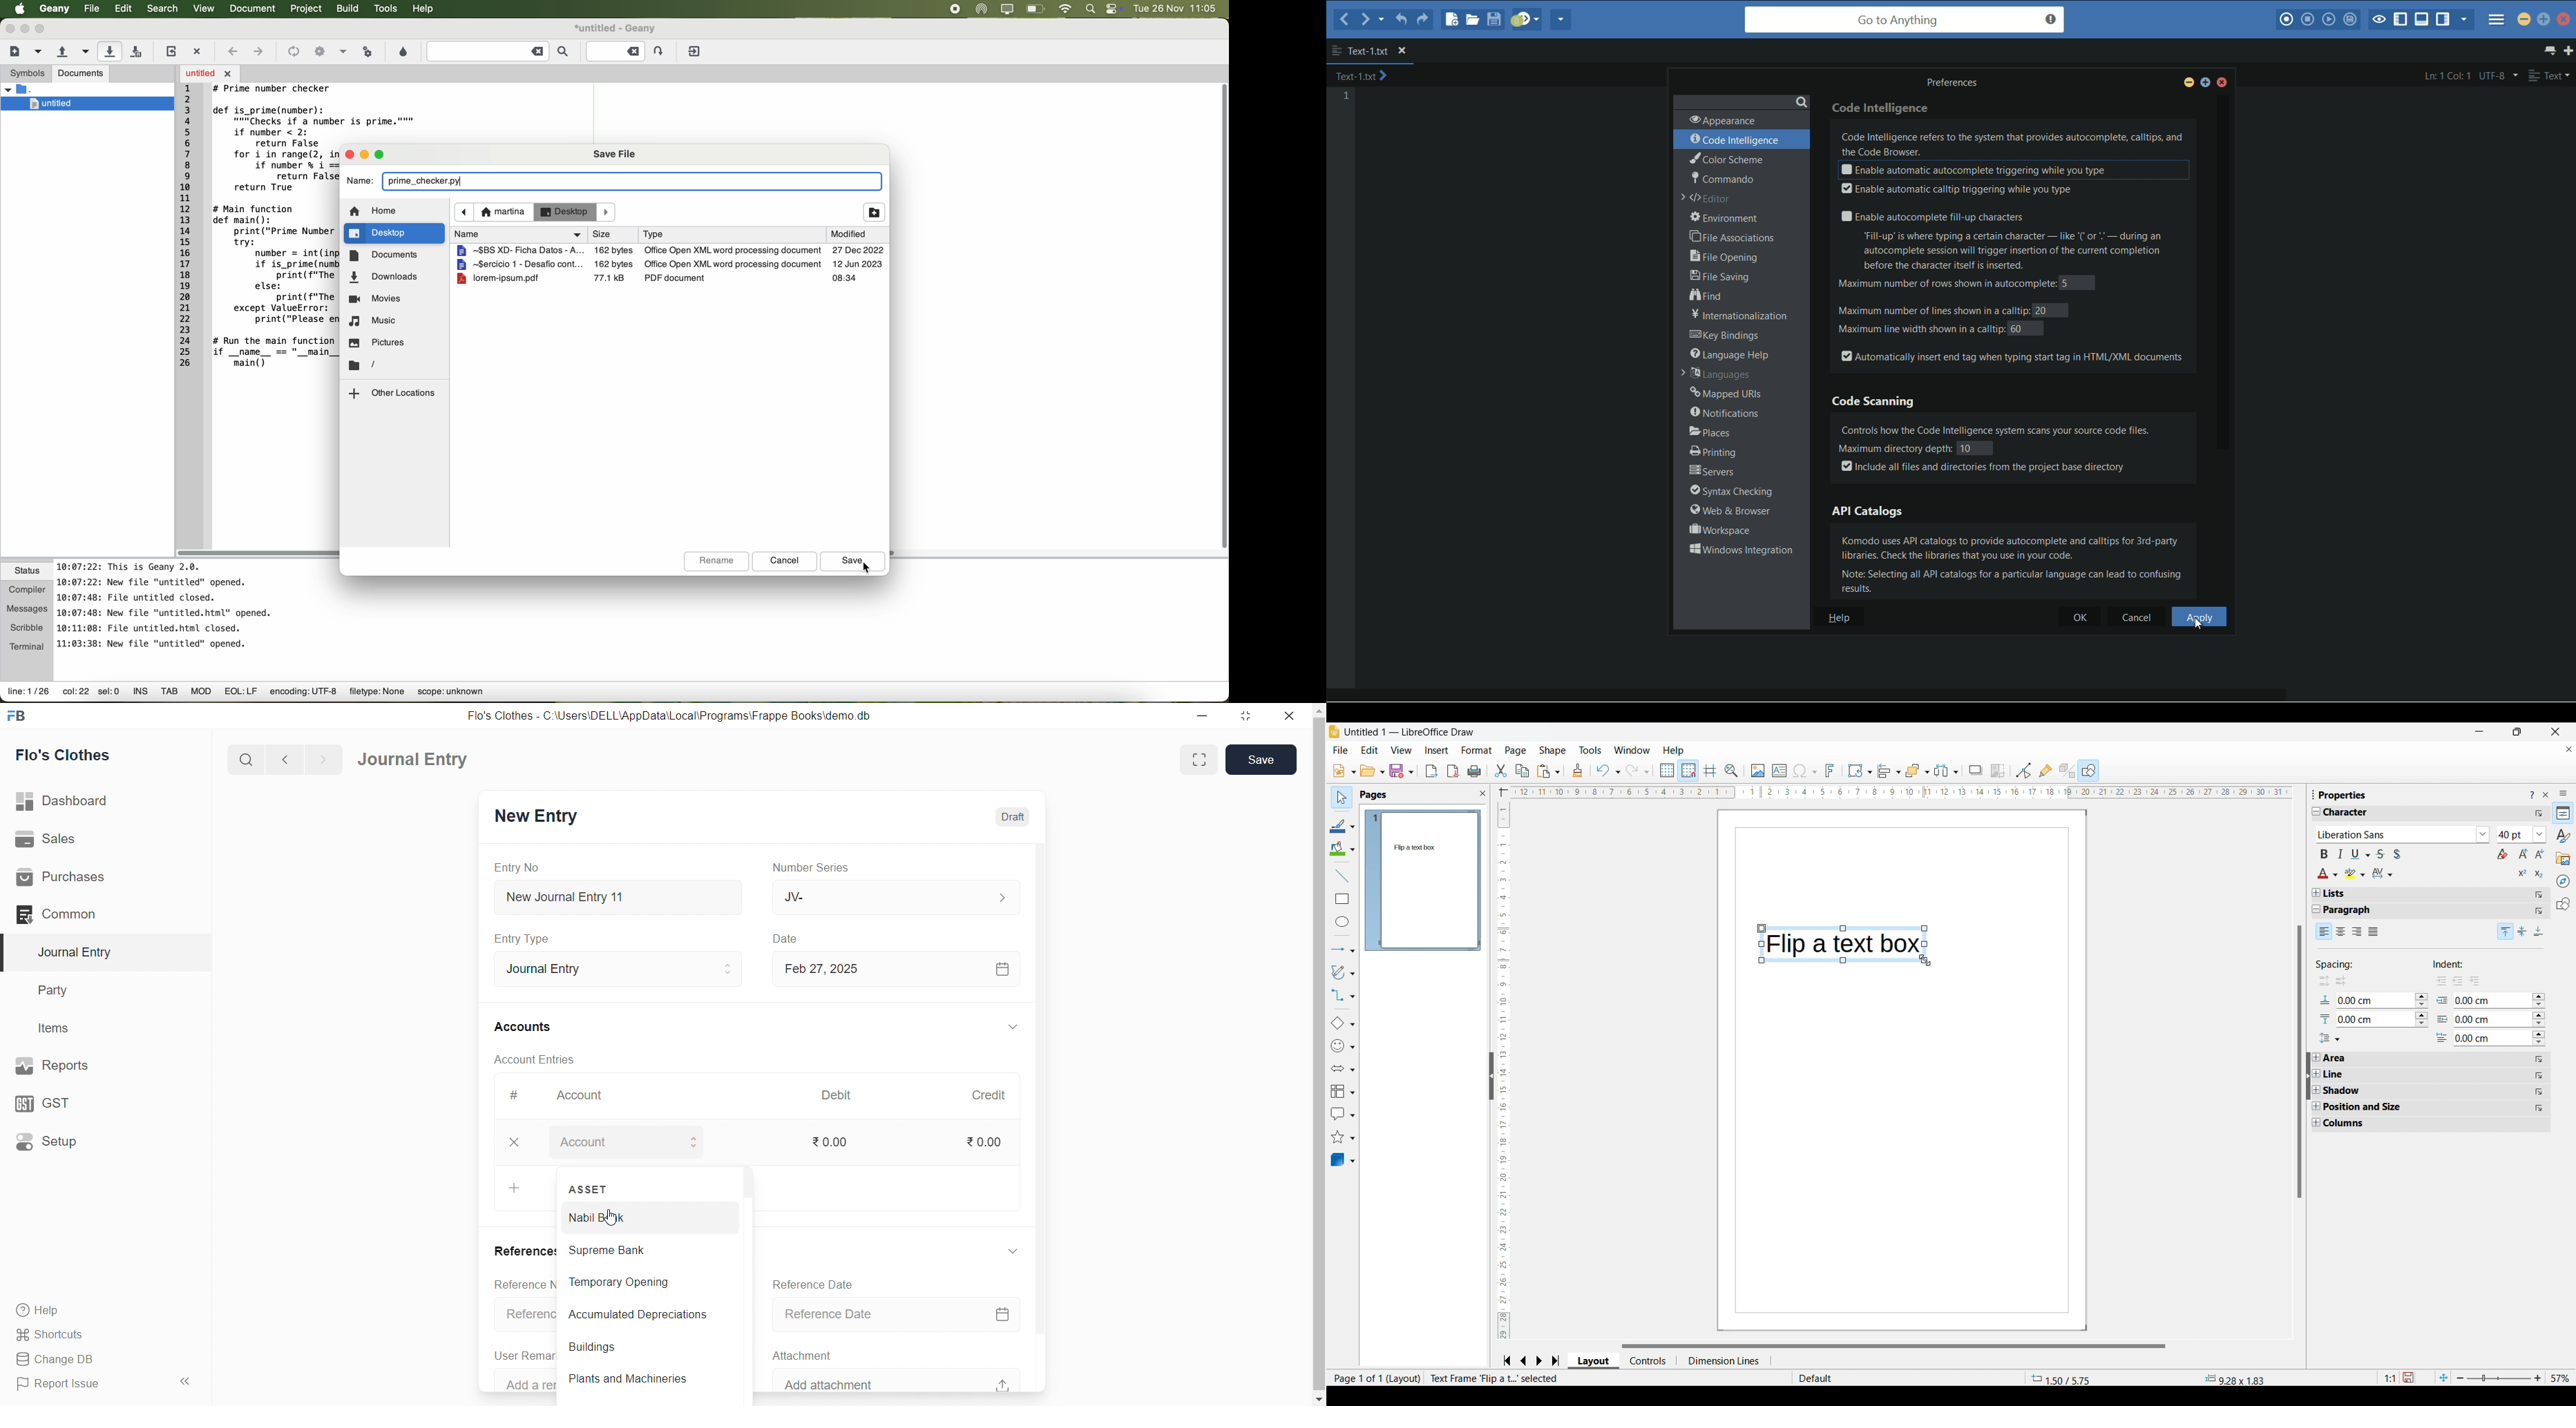 This screenshot has height=1428, width=2576. I want to click on Flo's Clothes, so click(70, 755).